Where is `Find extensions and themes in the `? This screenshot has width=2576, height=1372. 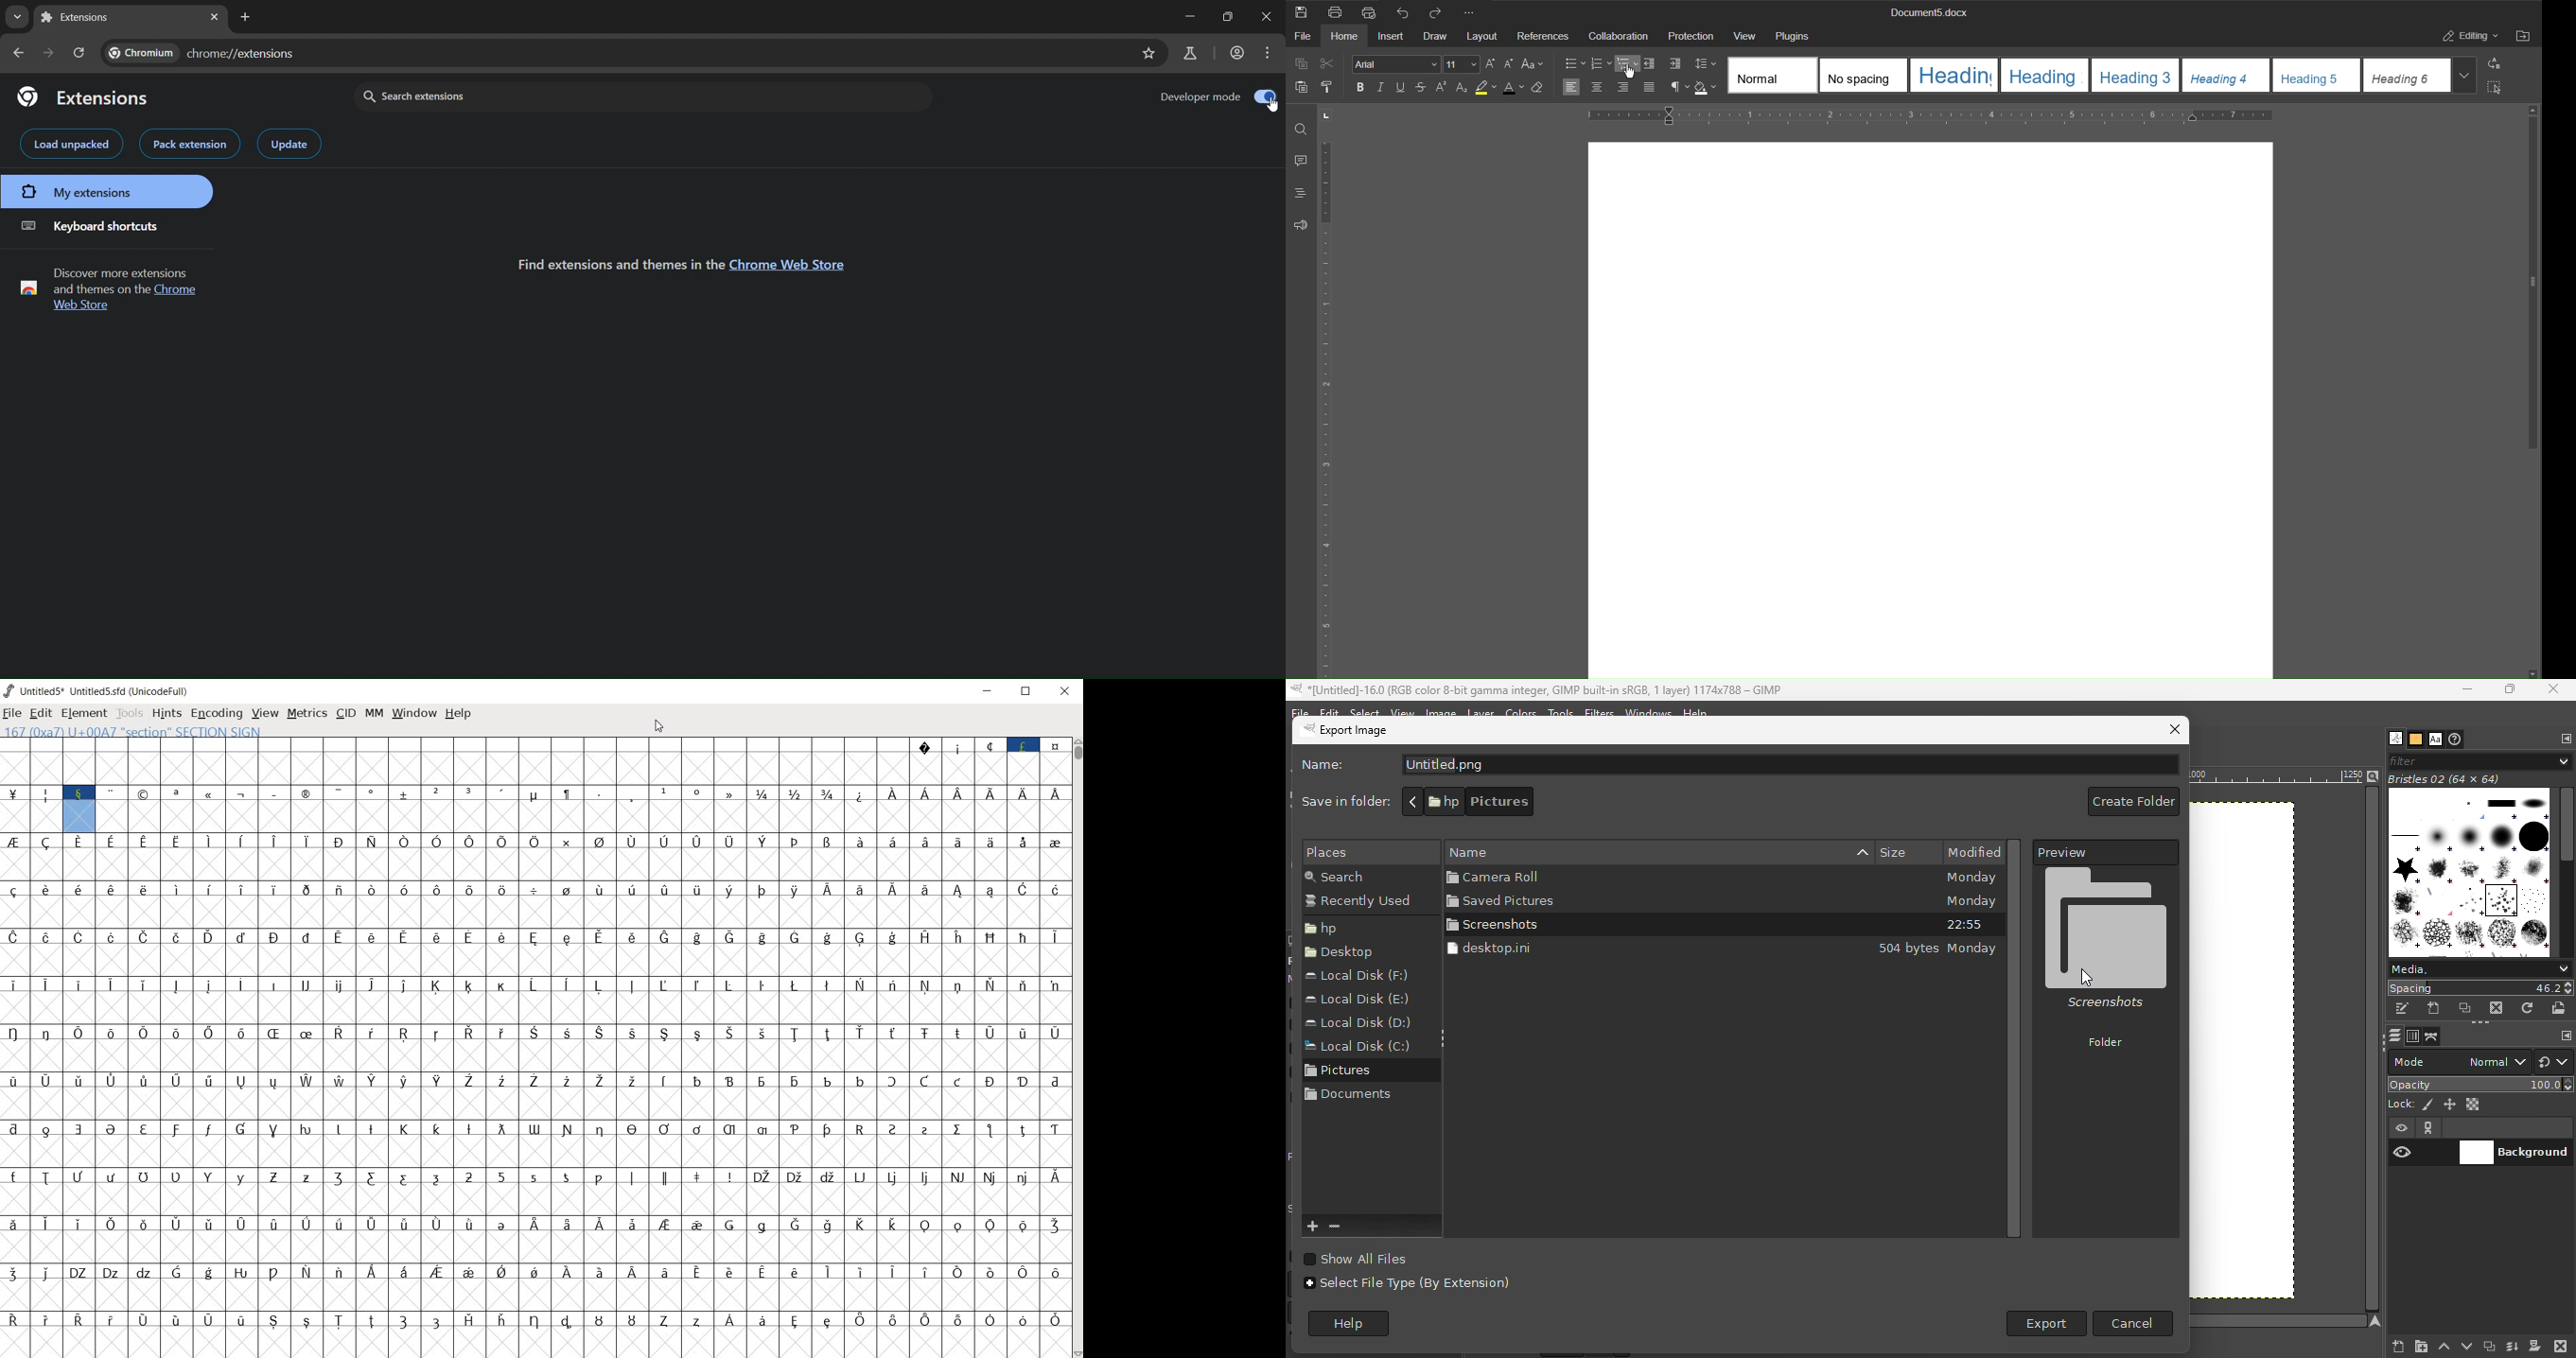
Find extensions and themes in the  is located at coordinates (620, 262).